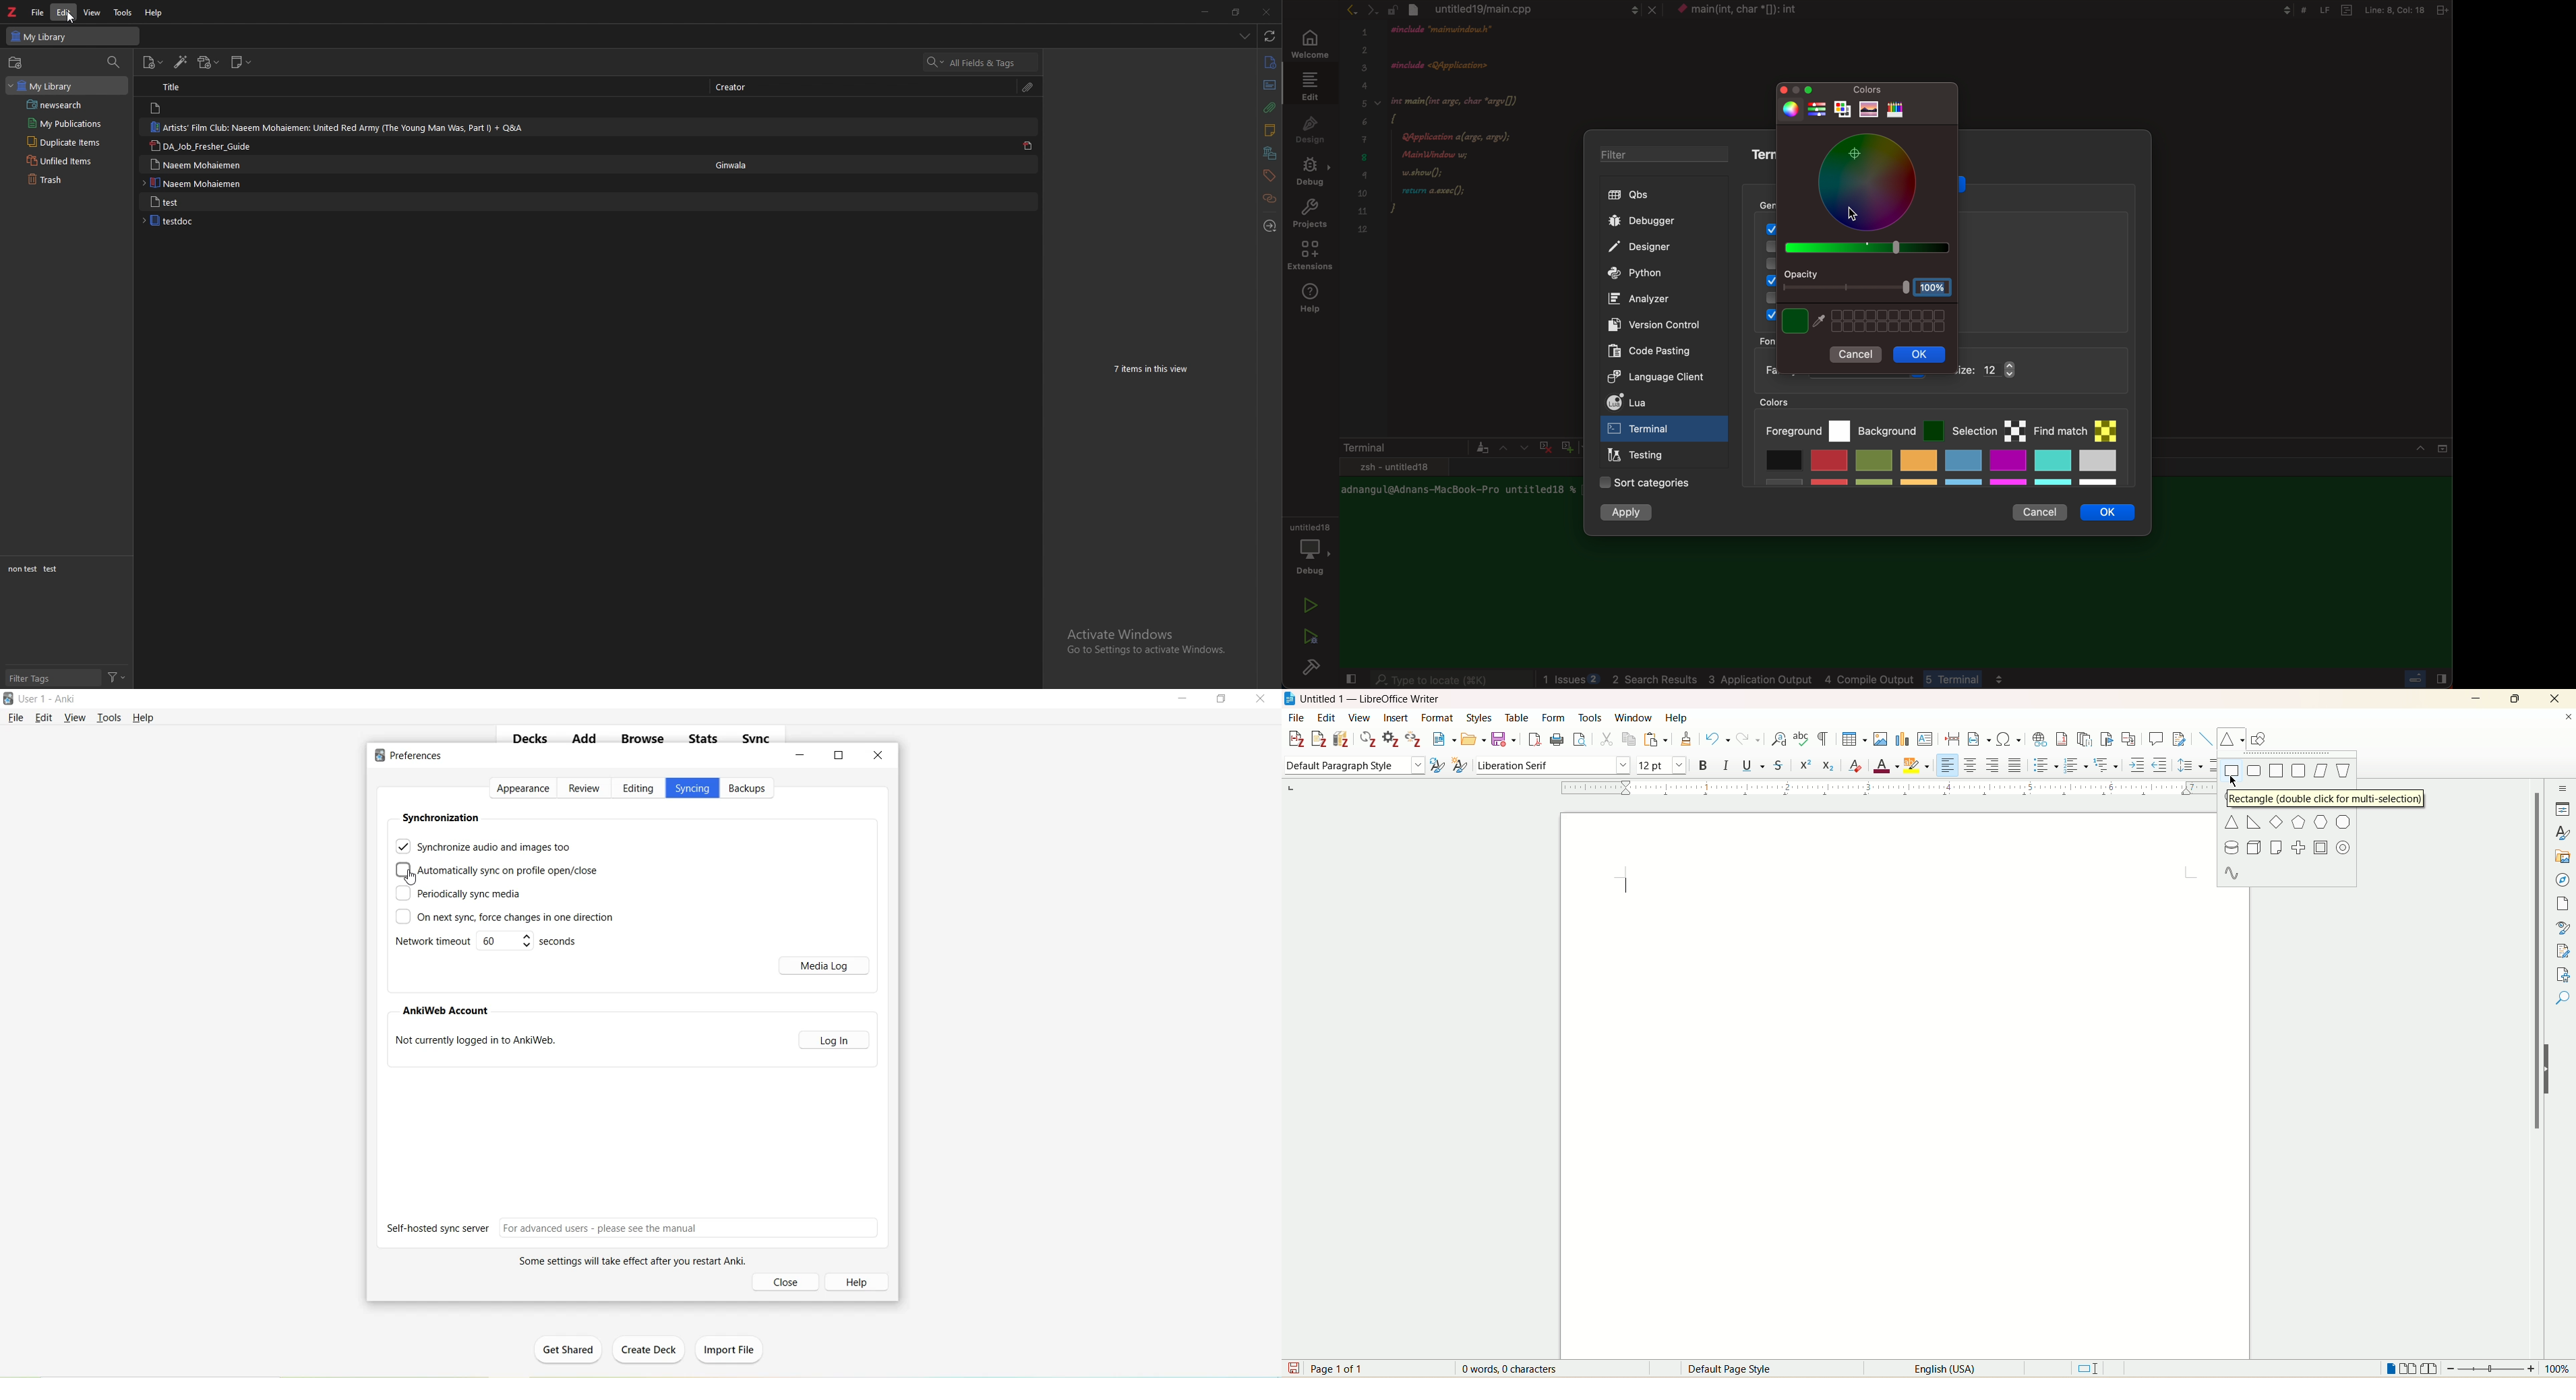 This screenshot has height=1400, width=2576. Describe the element at coordinates (1396, 718) in the screenshot. I see `insert` at that location.